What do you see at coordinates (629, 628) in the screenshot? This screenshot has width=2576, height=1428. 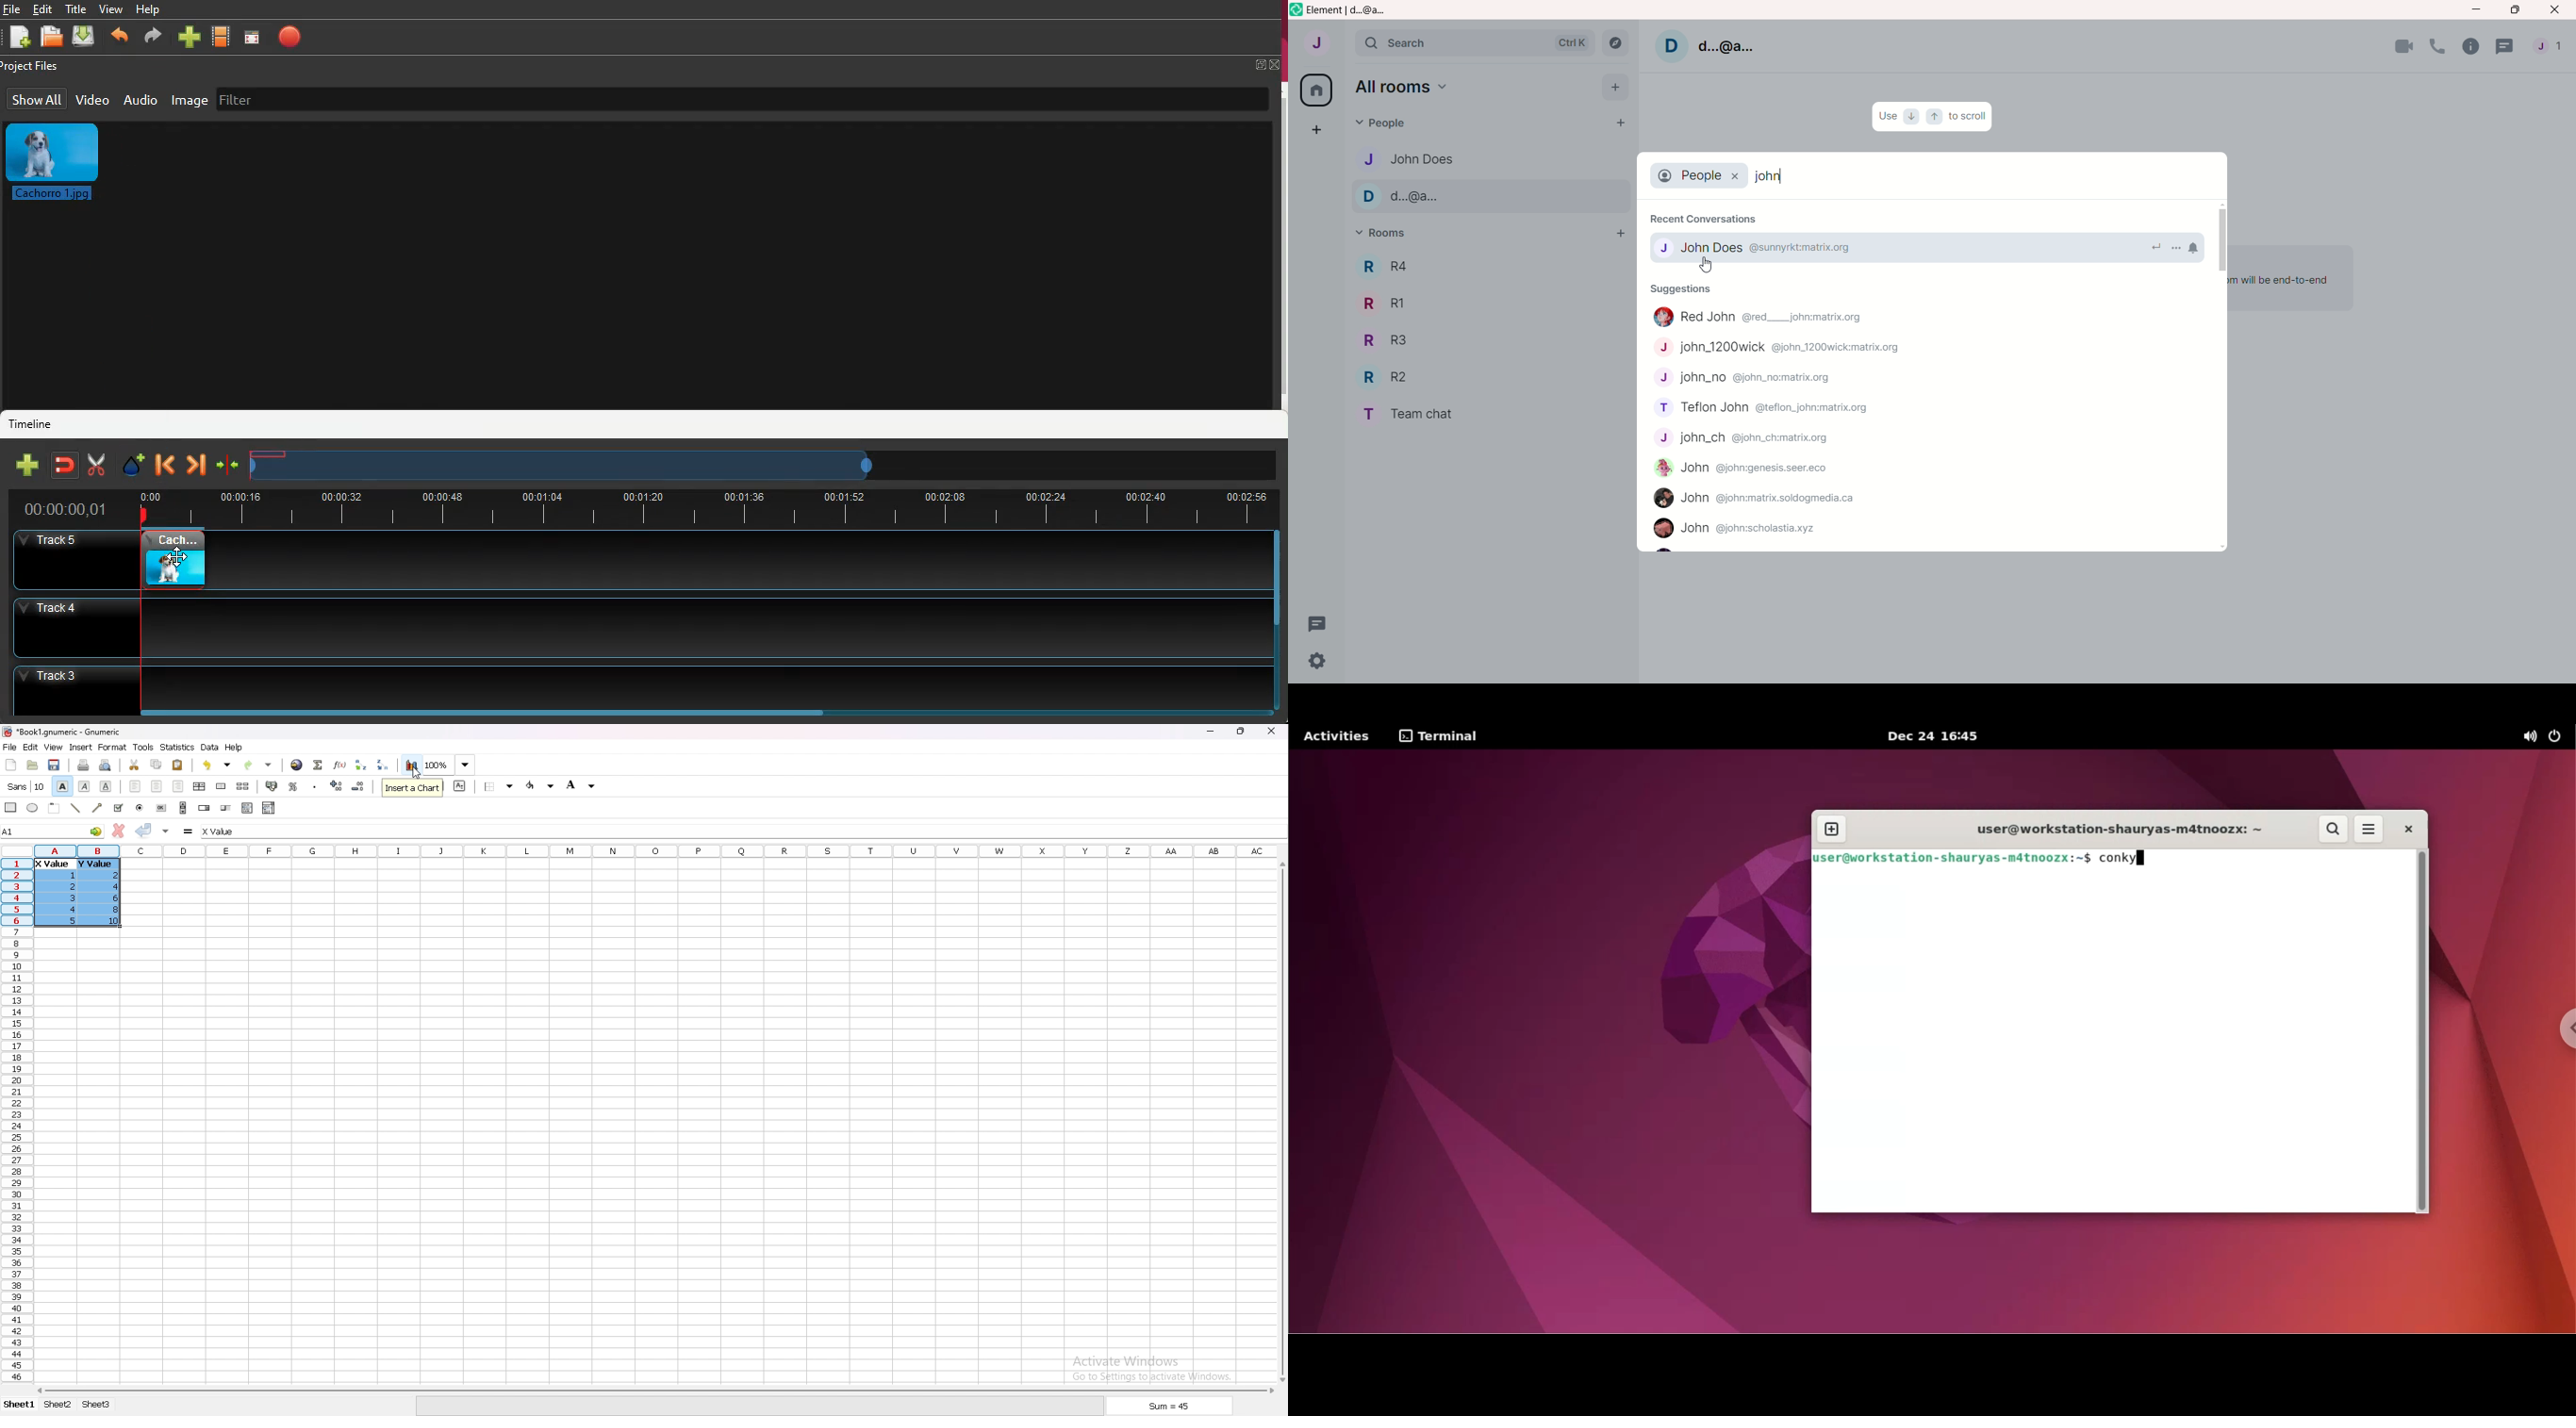 I see `track` at bounding box center [629, 628].